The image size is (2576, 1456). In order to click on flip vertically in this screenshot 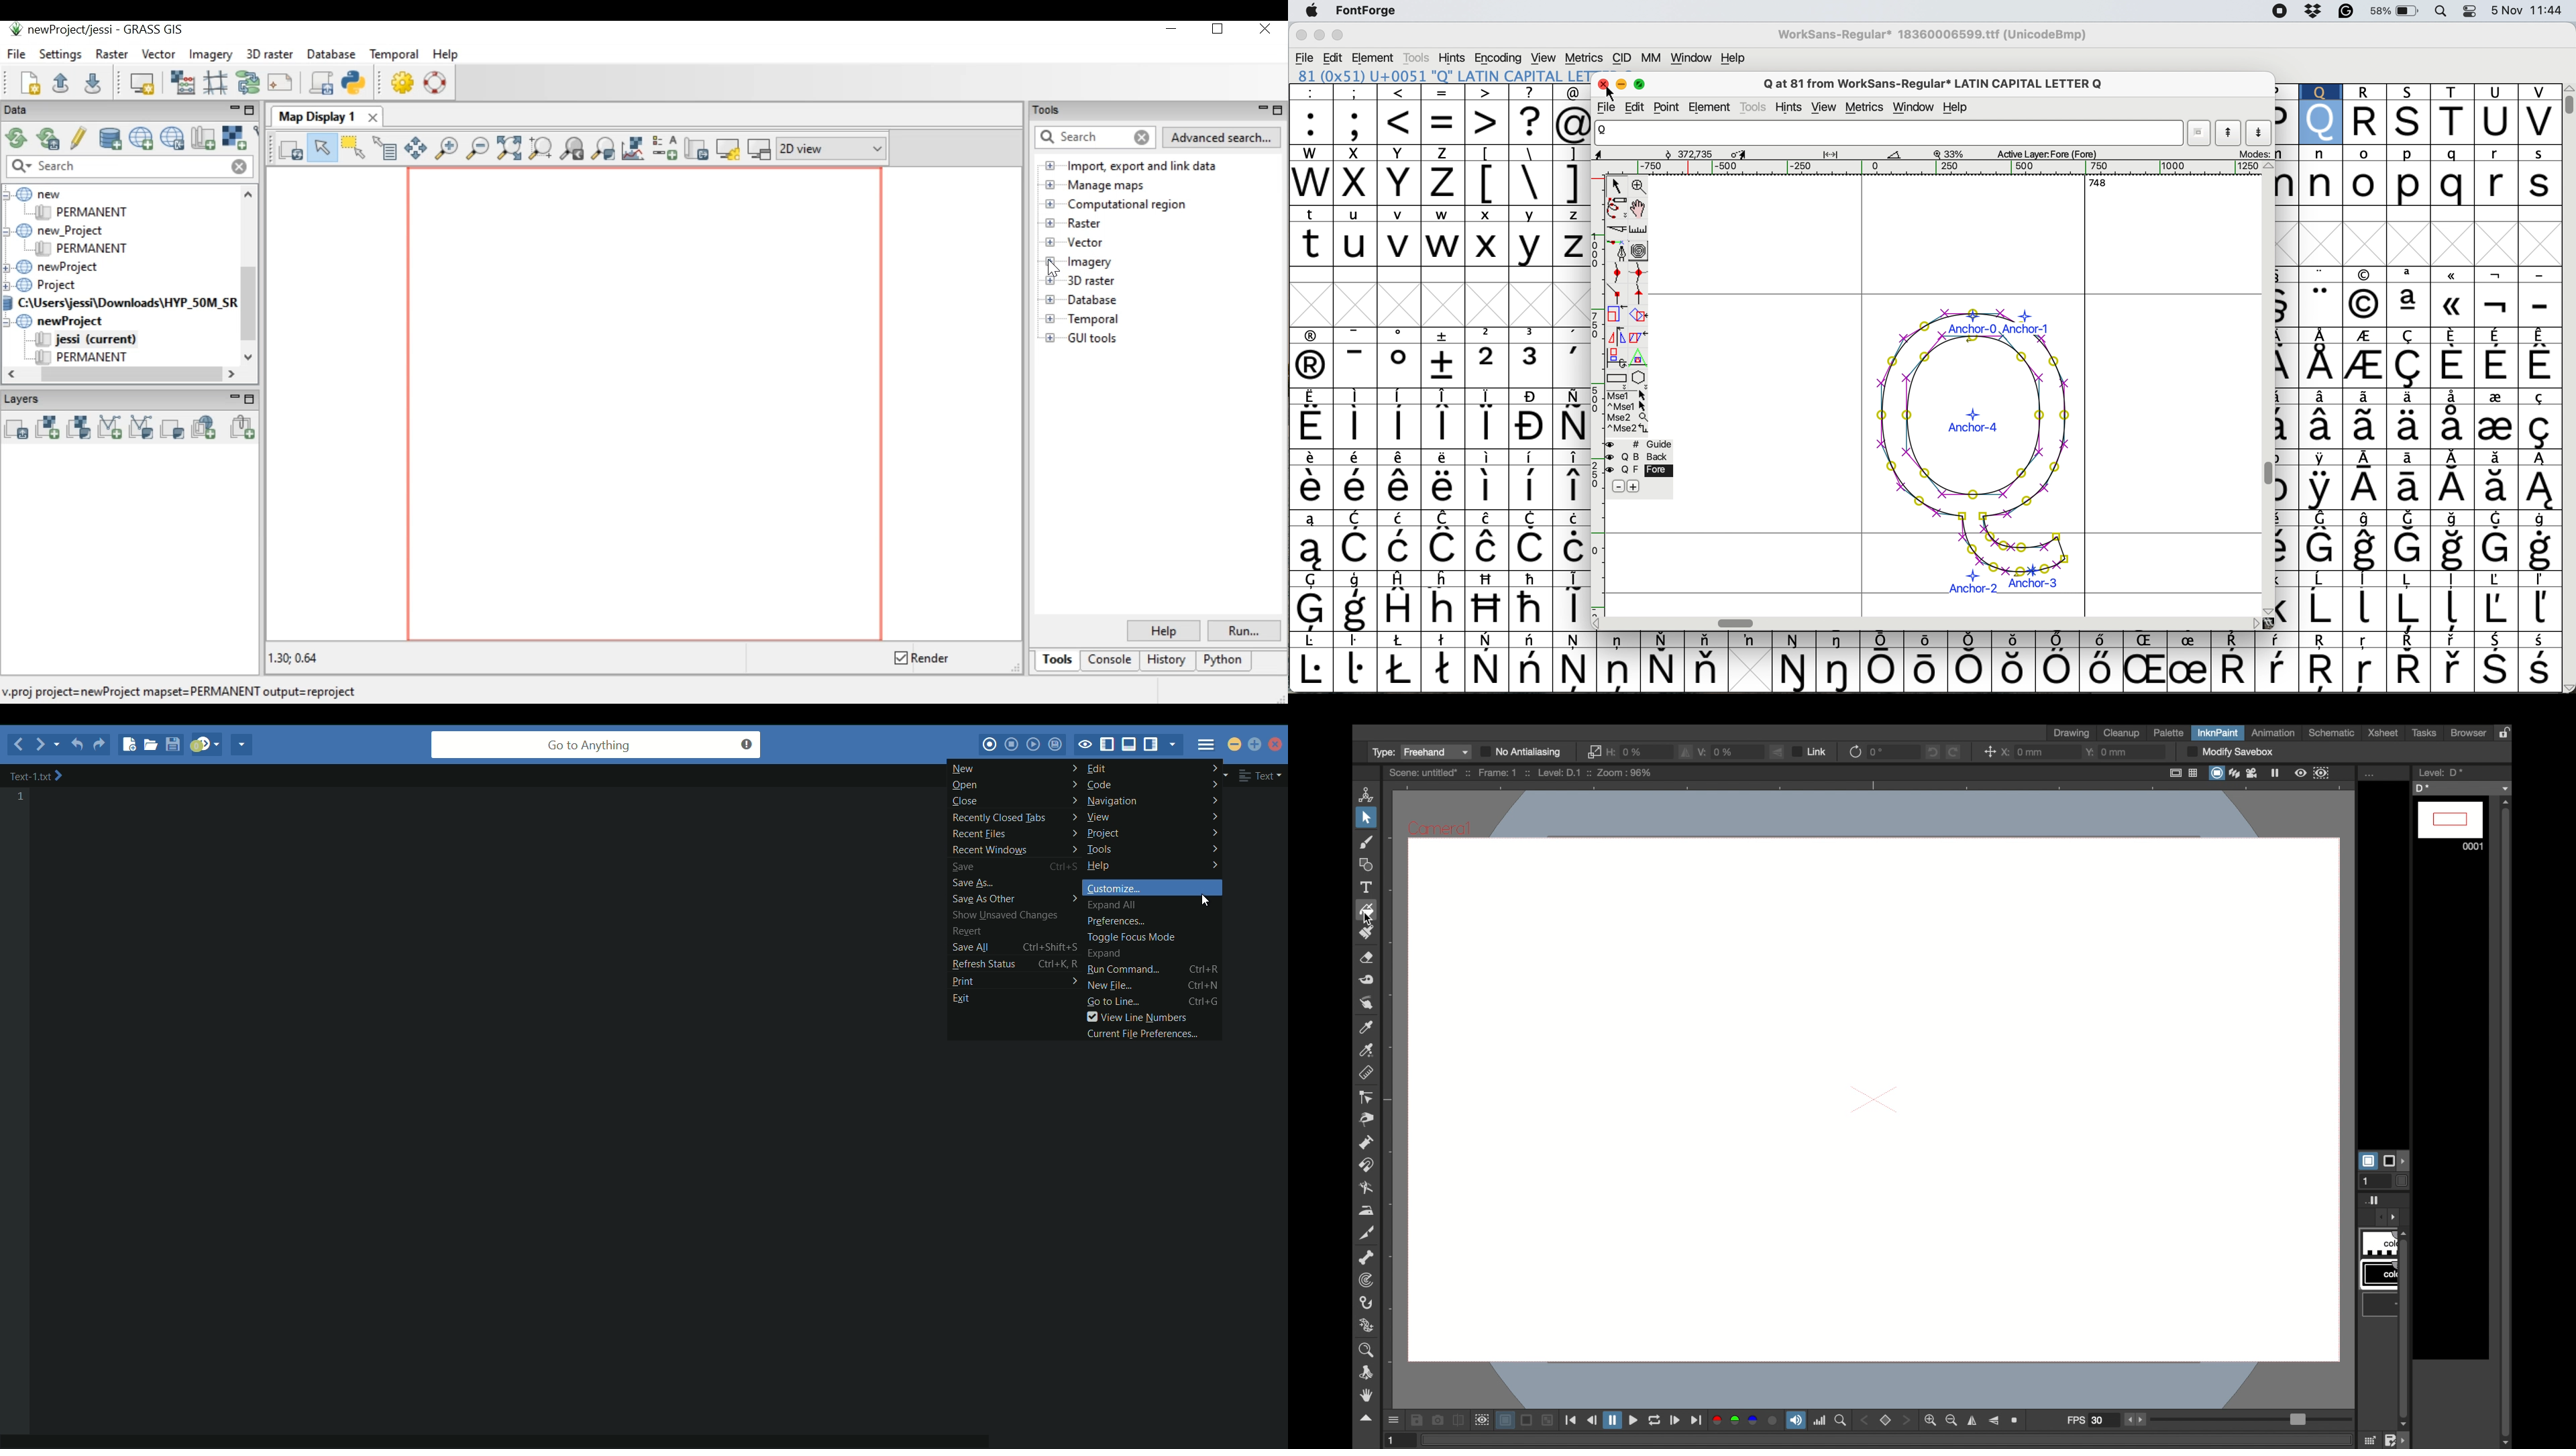, I will do `click(1776, 751)`.